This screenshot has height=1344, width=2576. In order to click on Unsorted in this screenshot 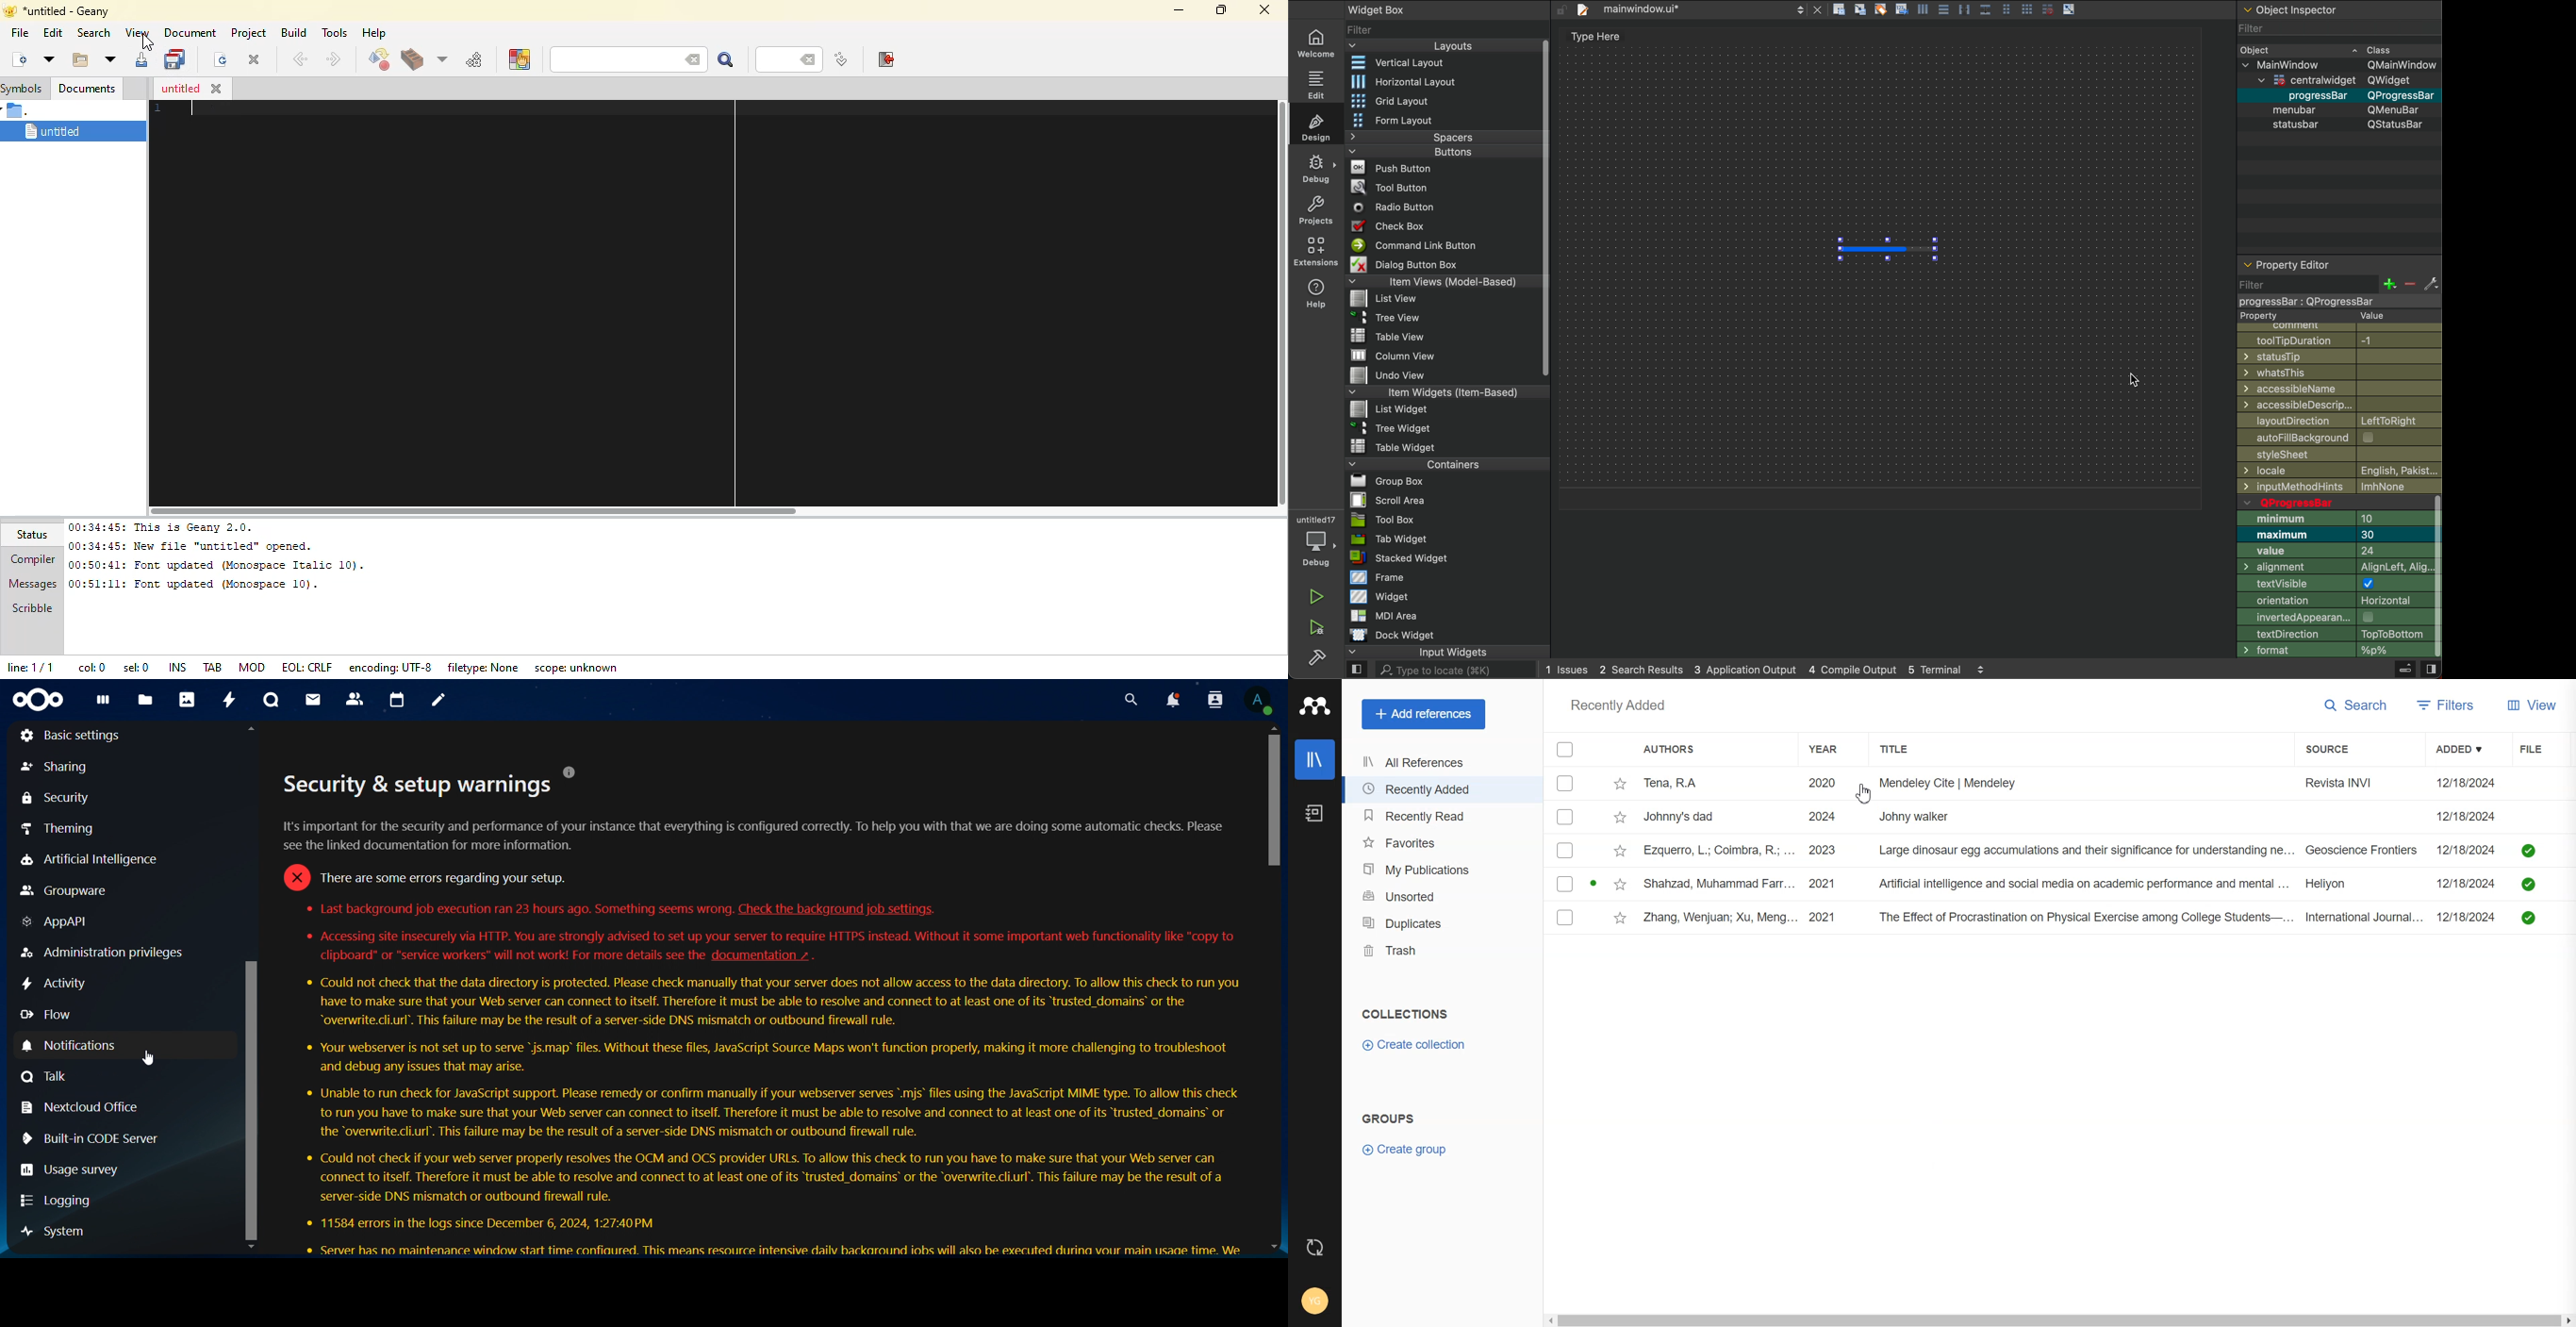, I will do `click(1443, 896)`.